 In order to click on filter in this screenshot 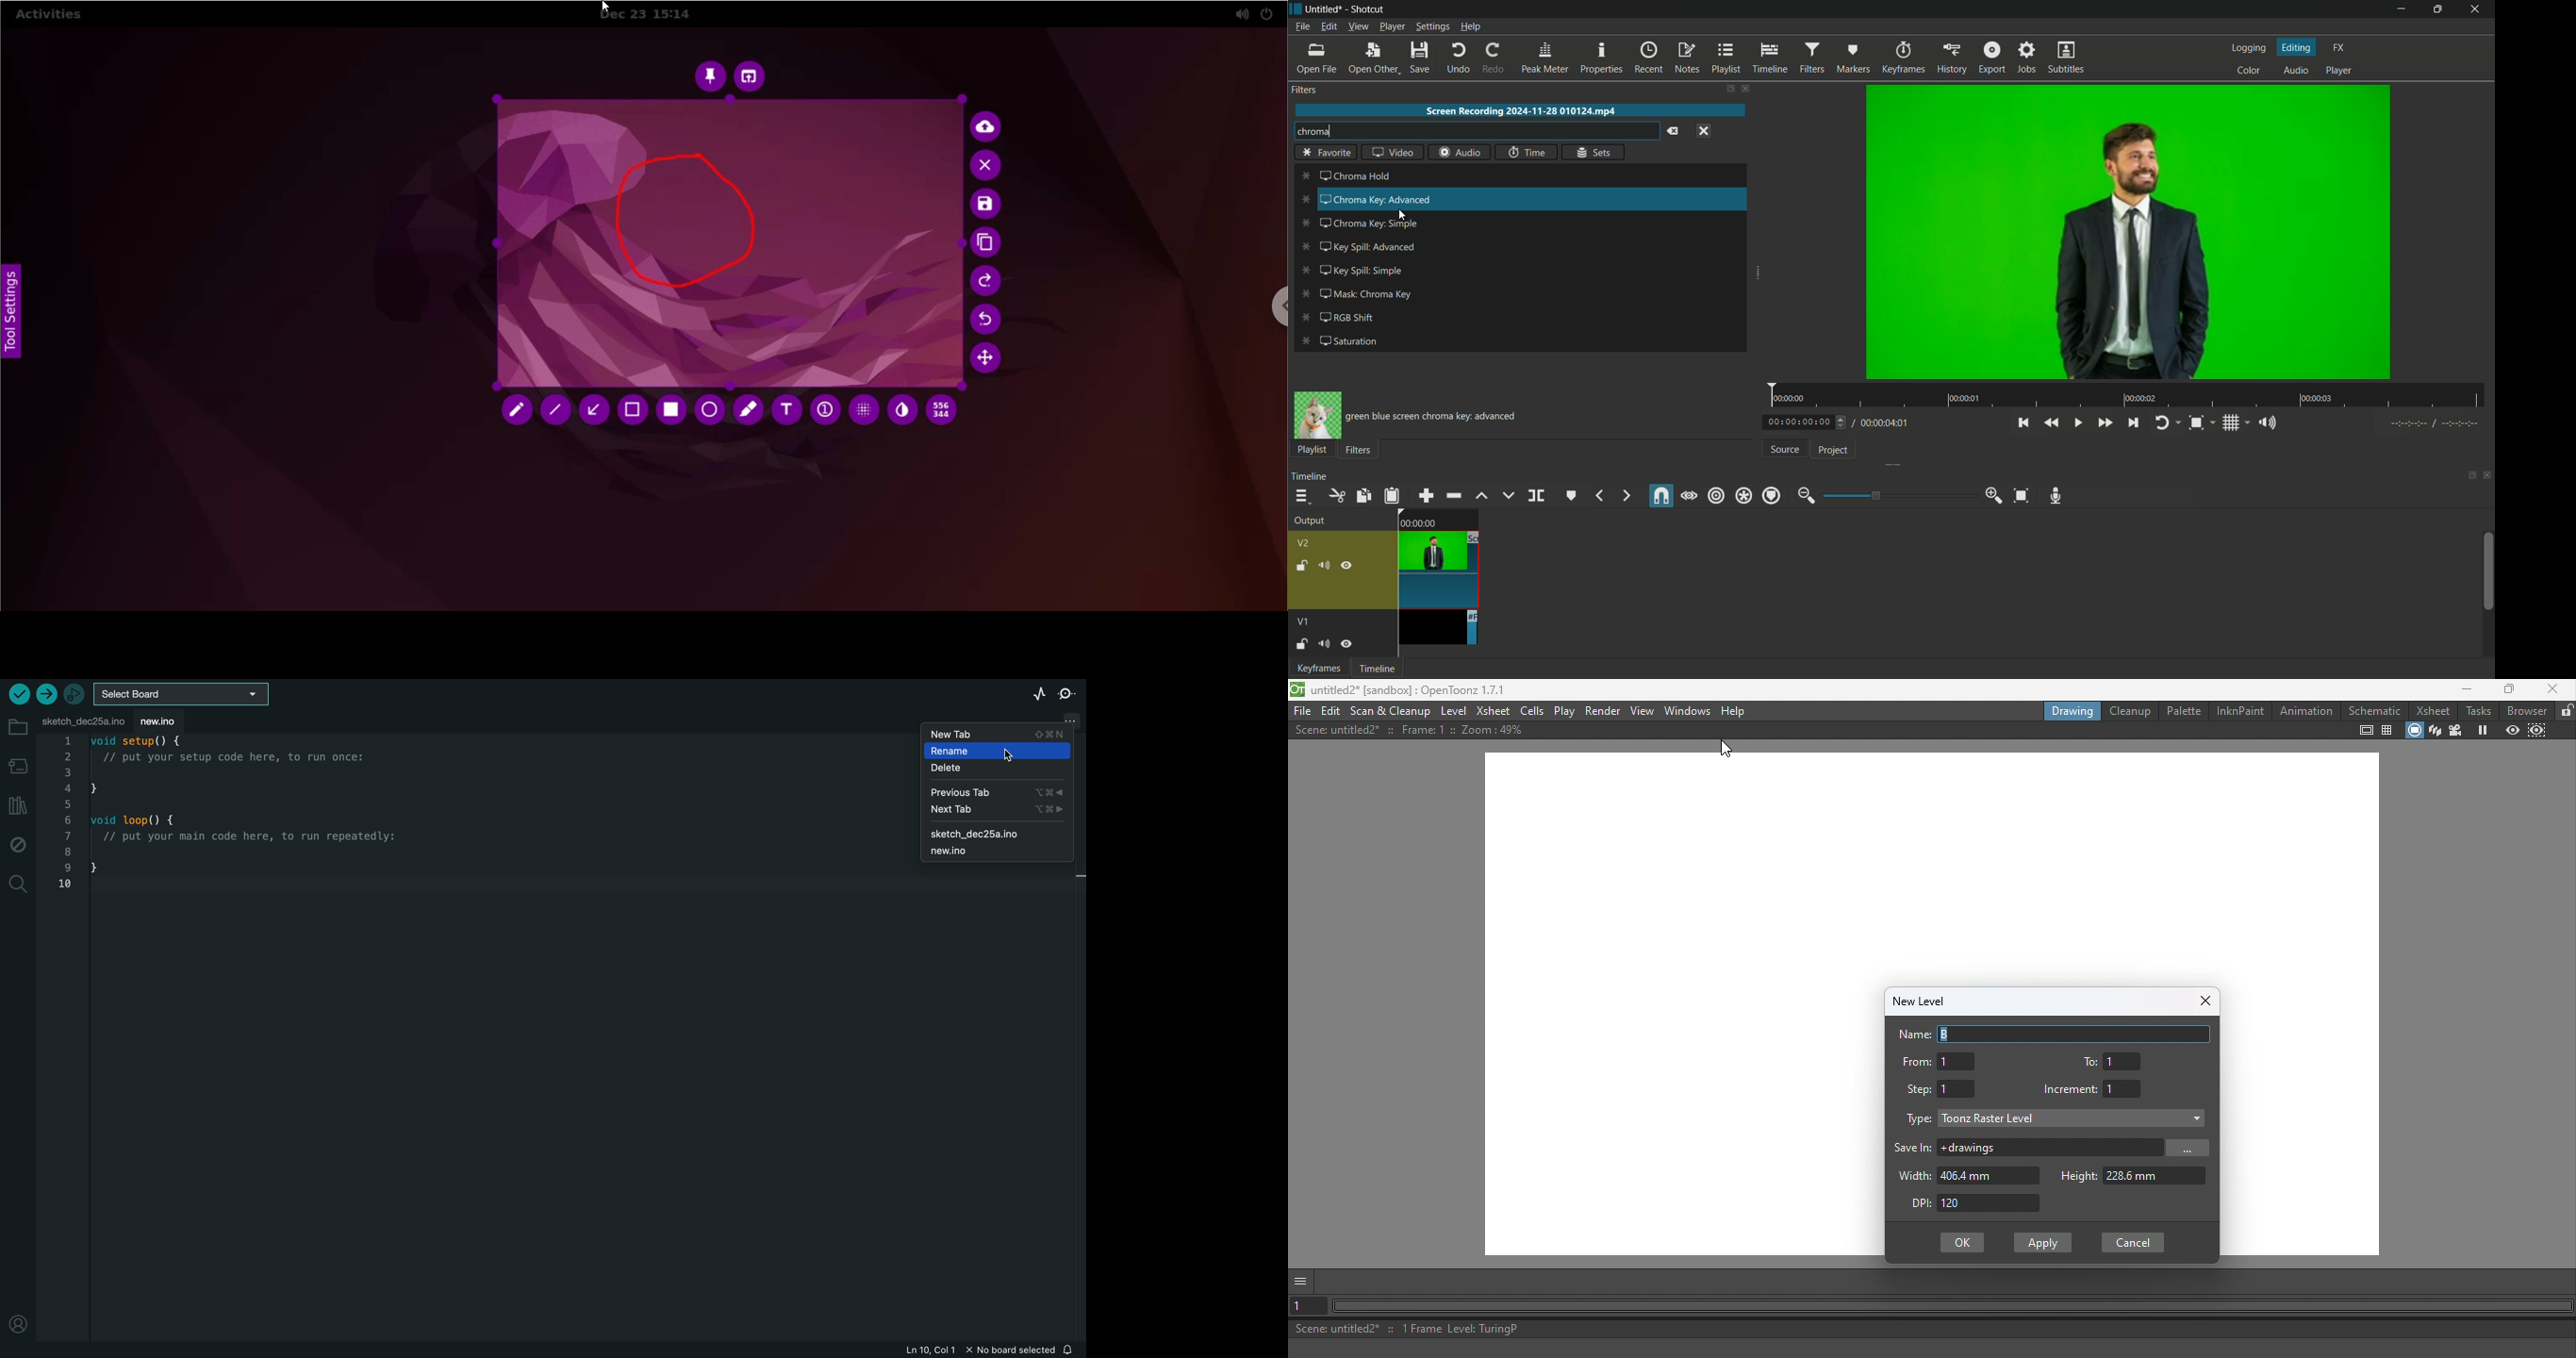, I will do `click(1357, 449)`.